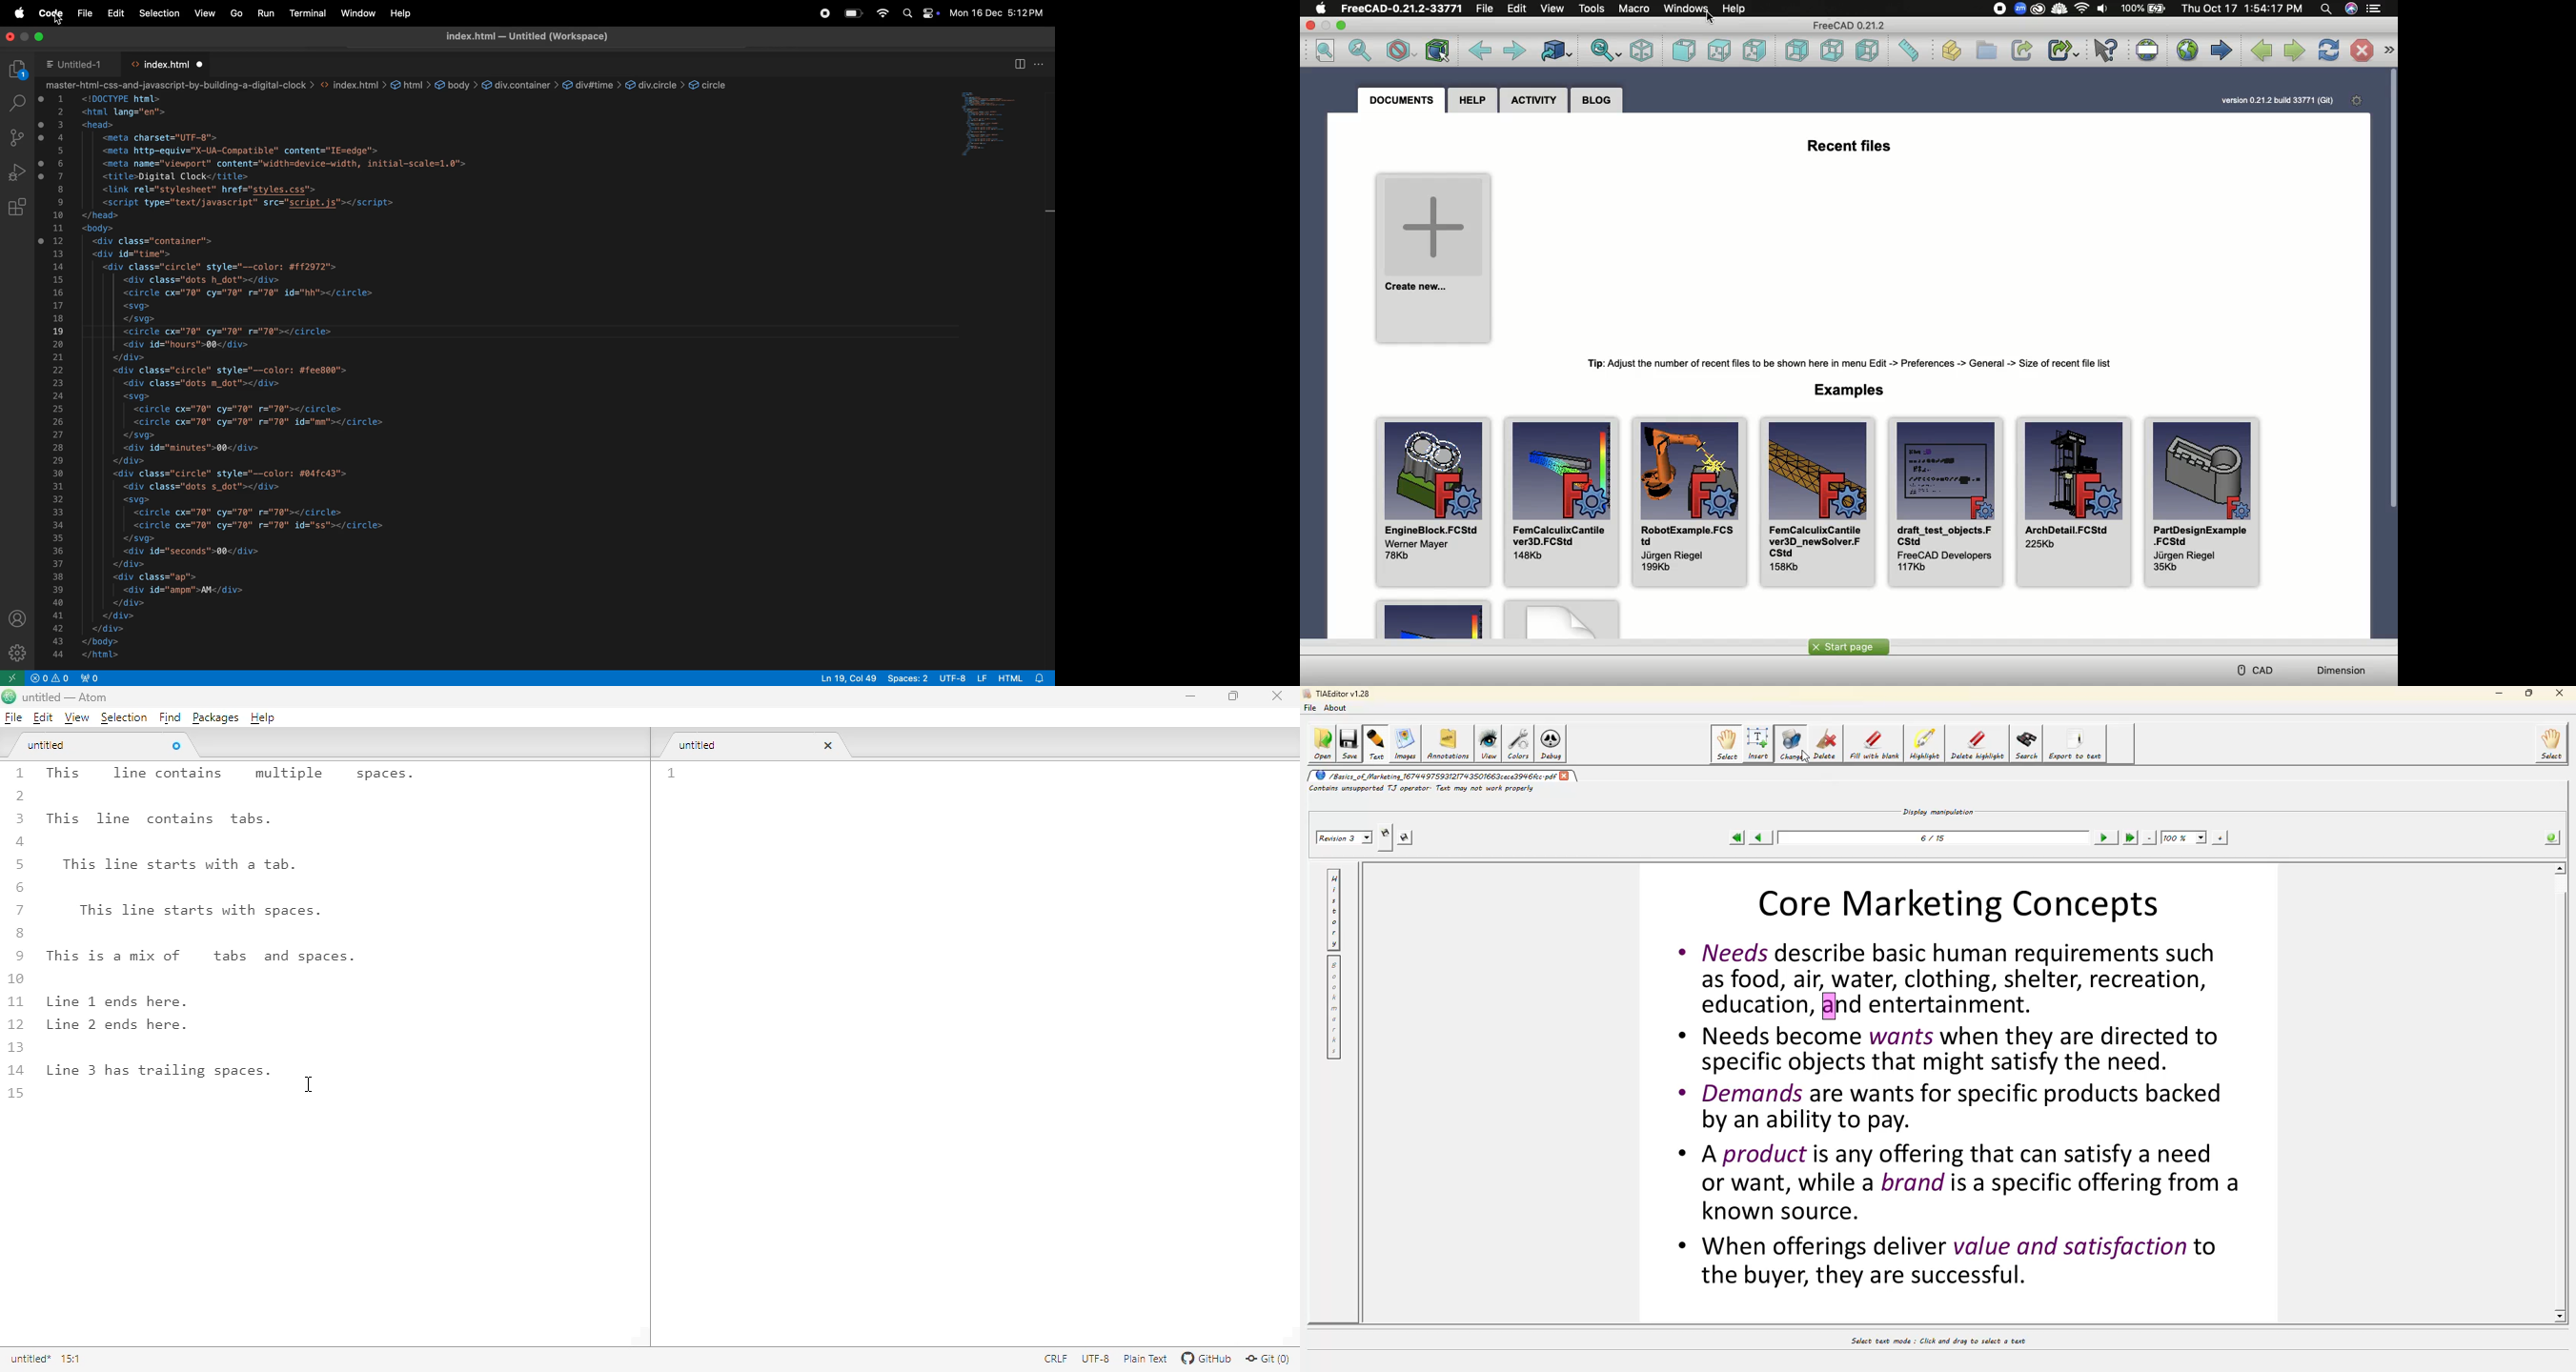 This screenshot has height=1372, width=2576. What do you see at coordinates (117, 14) in the screenshot?
I see `Edit` at bounding box center [117, 14].